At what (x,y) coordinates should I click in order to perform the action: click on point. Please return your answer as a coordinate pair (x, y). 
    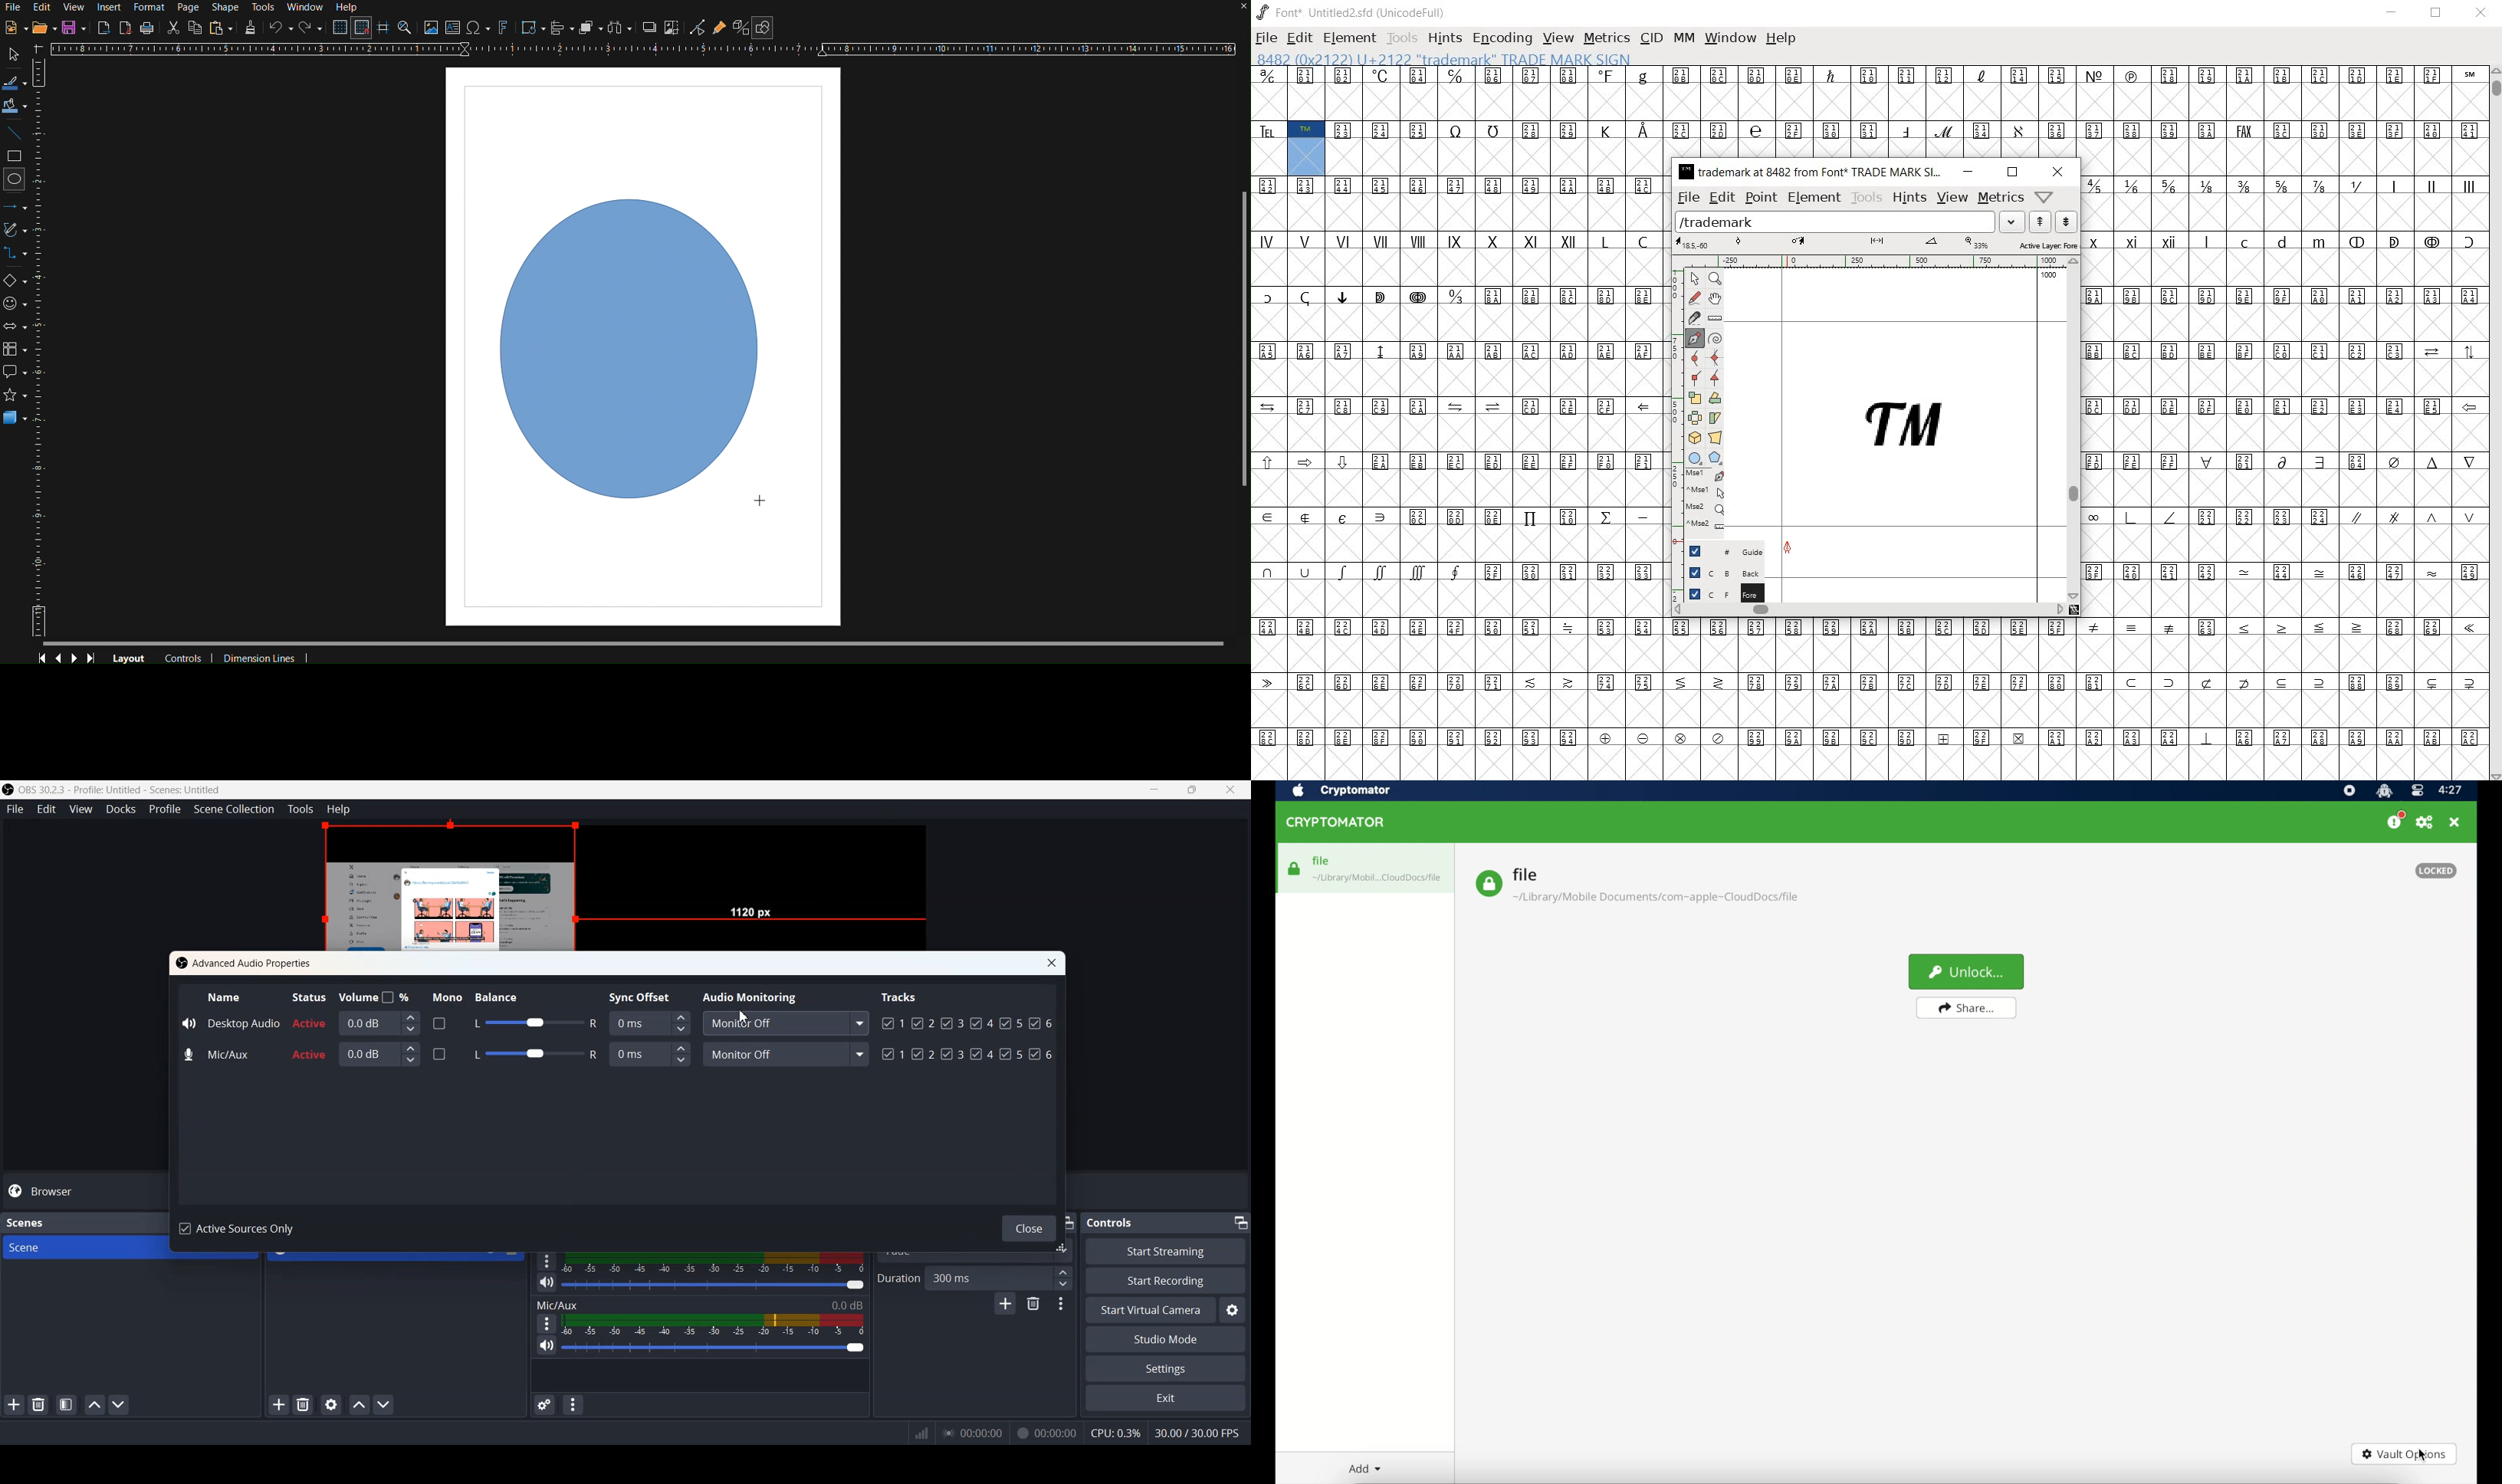
    Looking at the image, I should click on (1761, 197).